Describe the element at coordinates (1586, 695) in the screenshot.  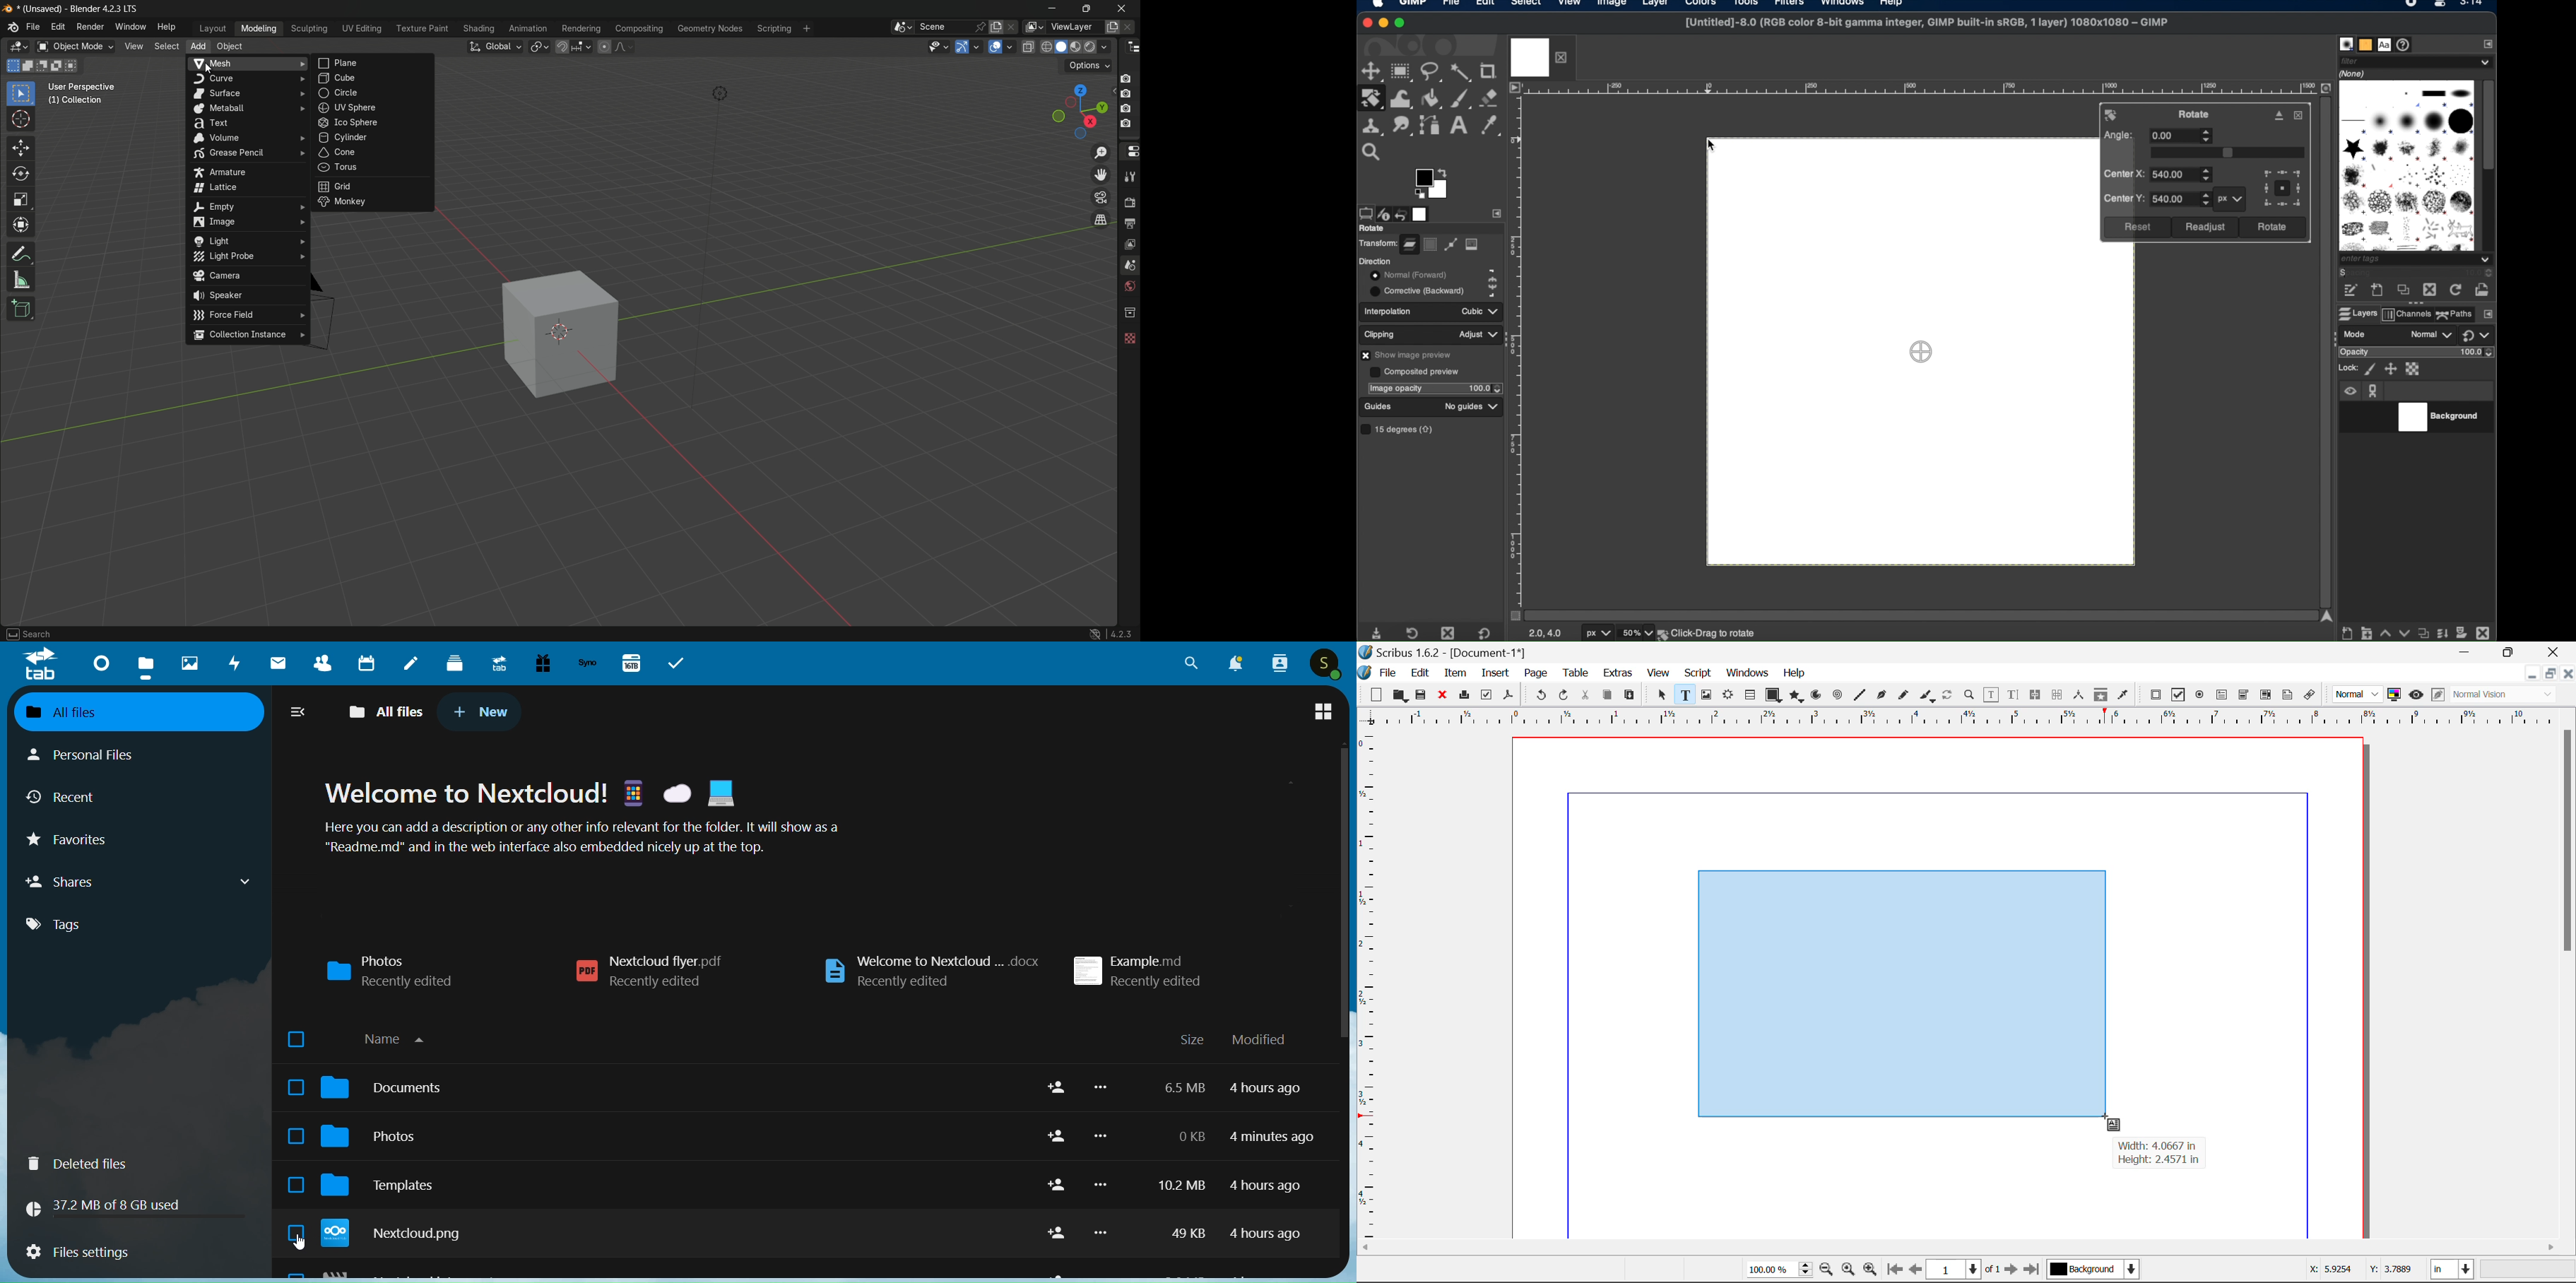
I see `Cut` at that location.